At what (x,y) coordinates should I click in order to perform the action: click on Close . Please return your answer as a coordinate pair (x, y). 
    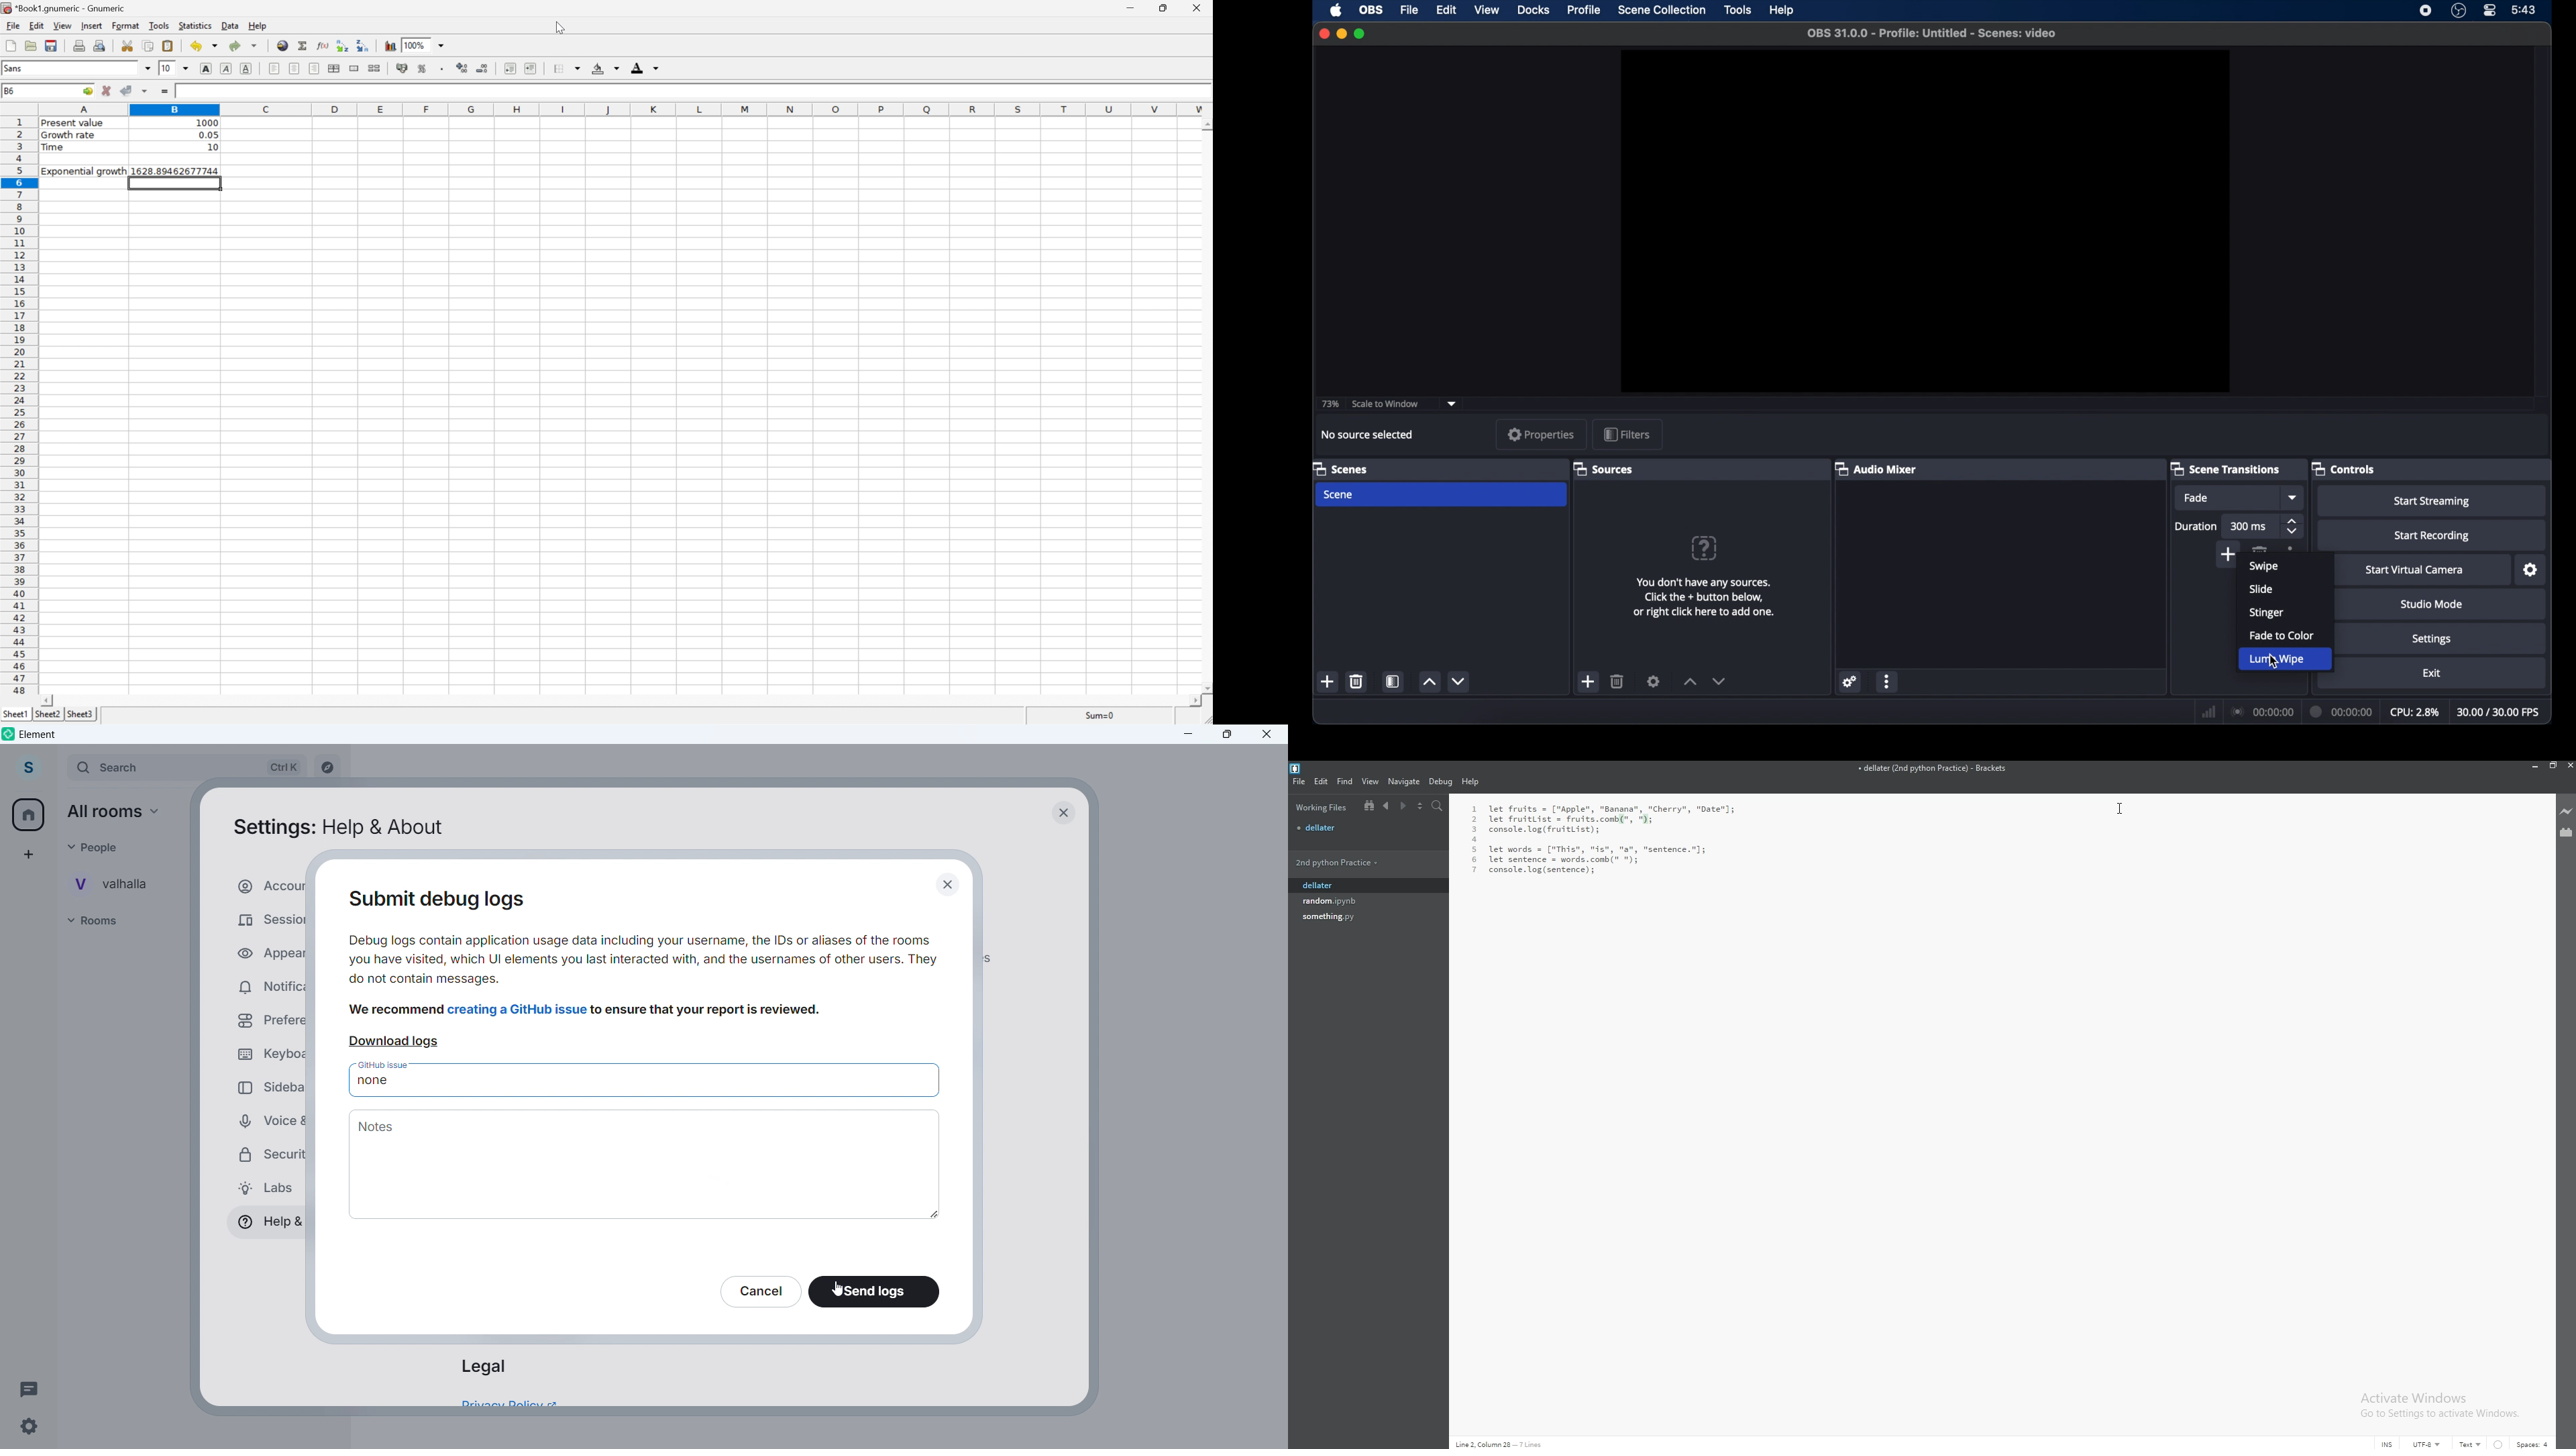
    Looking at the image, I should click on (1267, 735).